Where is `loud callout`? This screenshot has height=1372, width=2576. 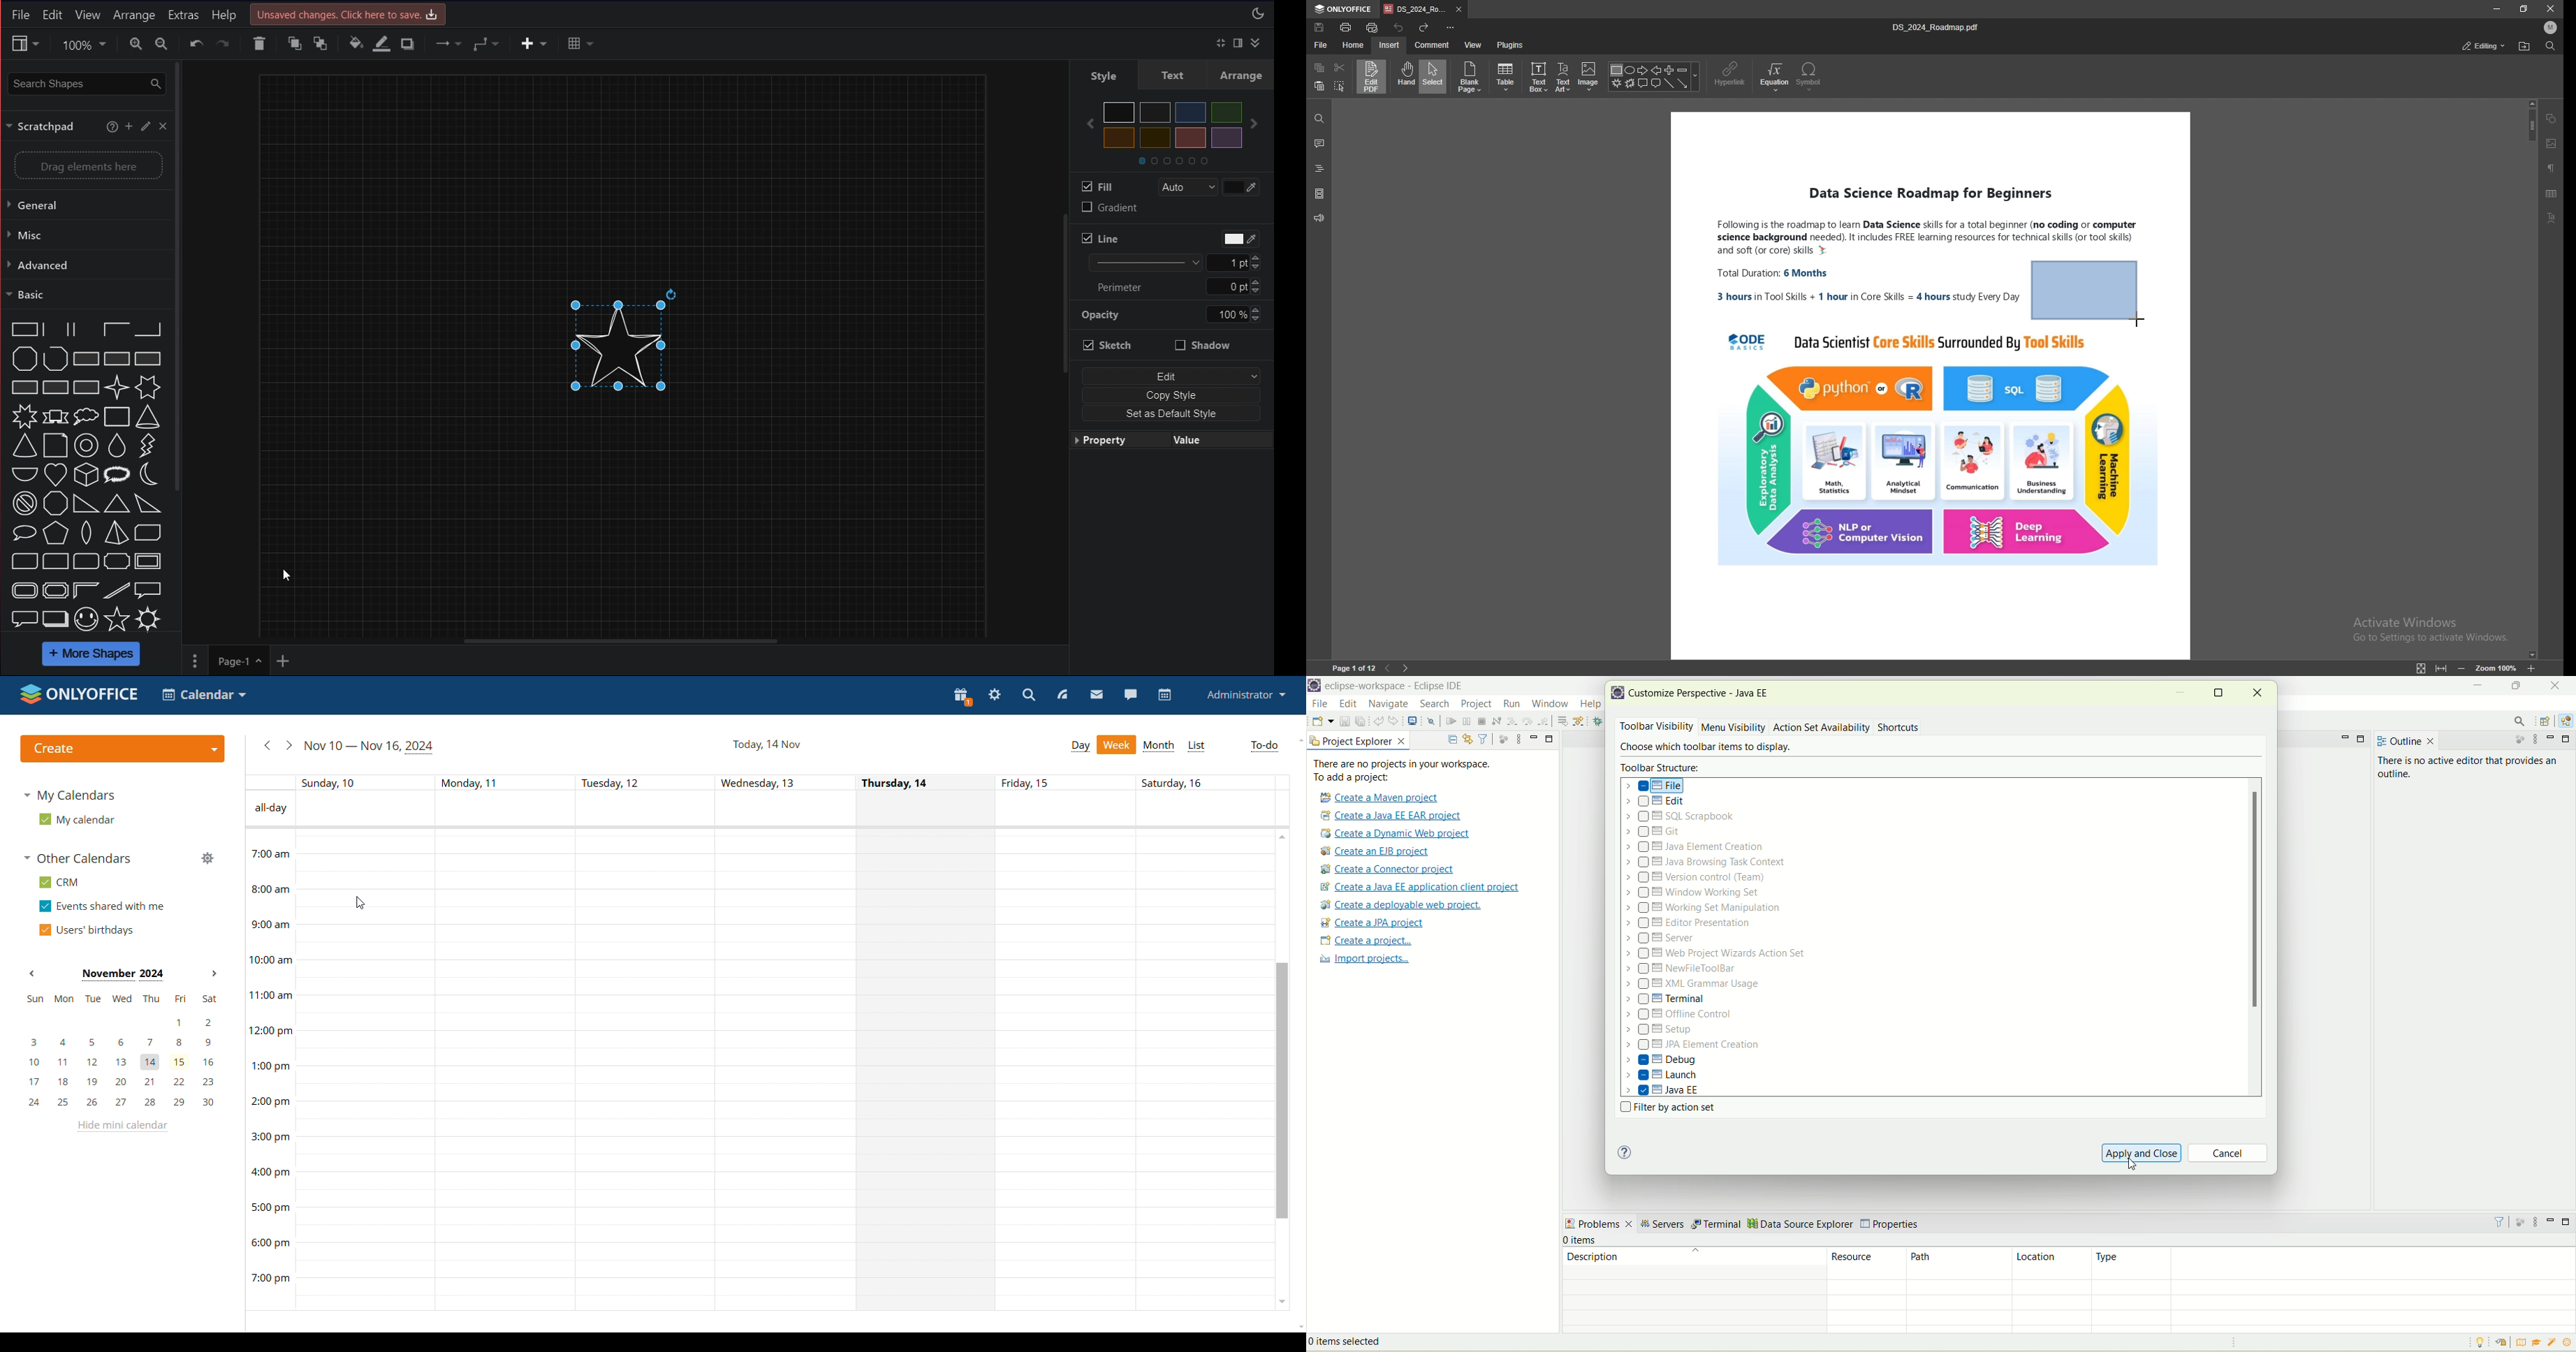 loud callout is located at coordinates (118, 475).